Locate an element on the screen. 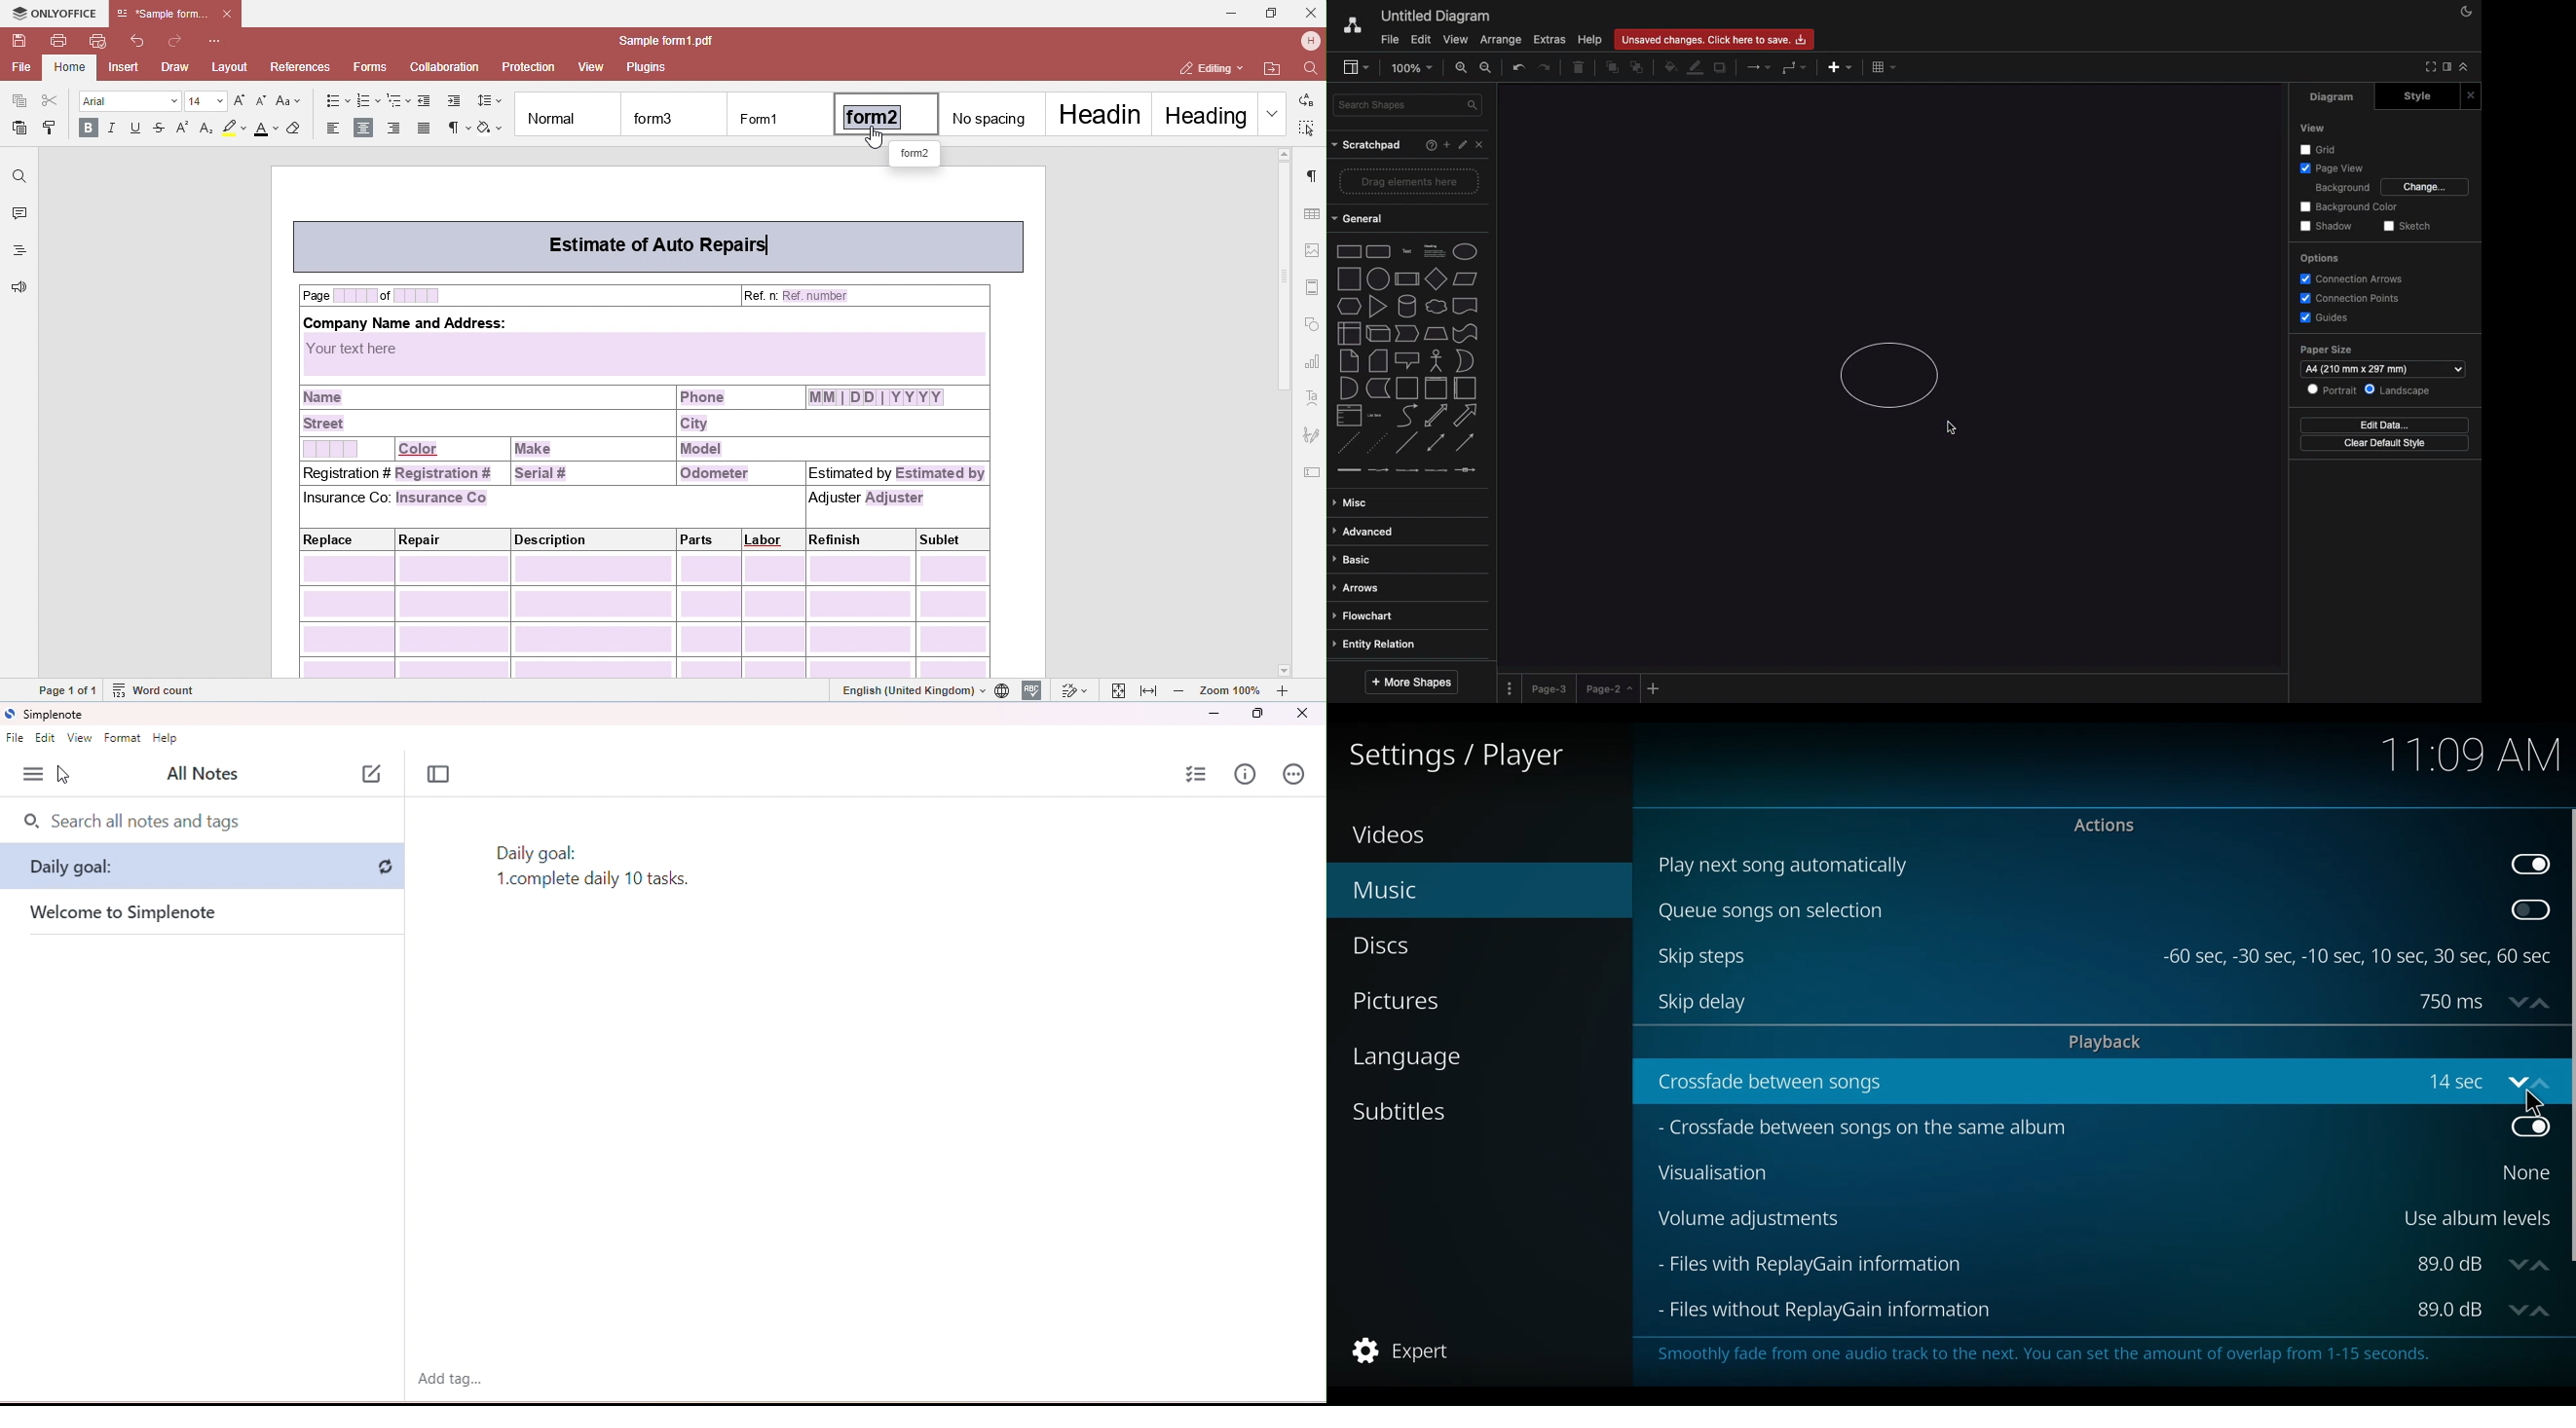 The height and width of the screenshot is (1428, 2576). Undo is located at coordinates (1519, 67).